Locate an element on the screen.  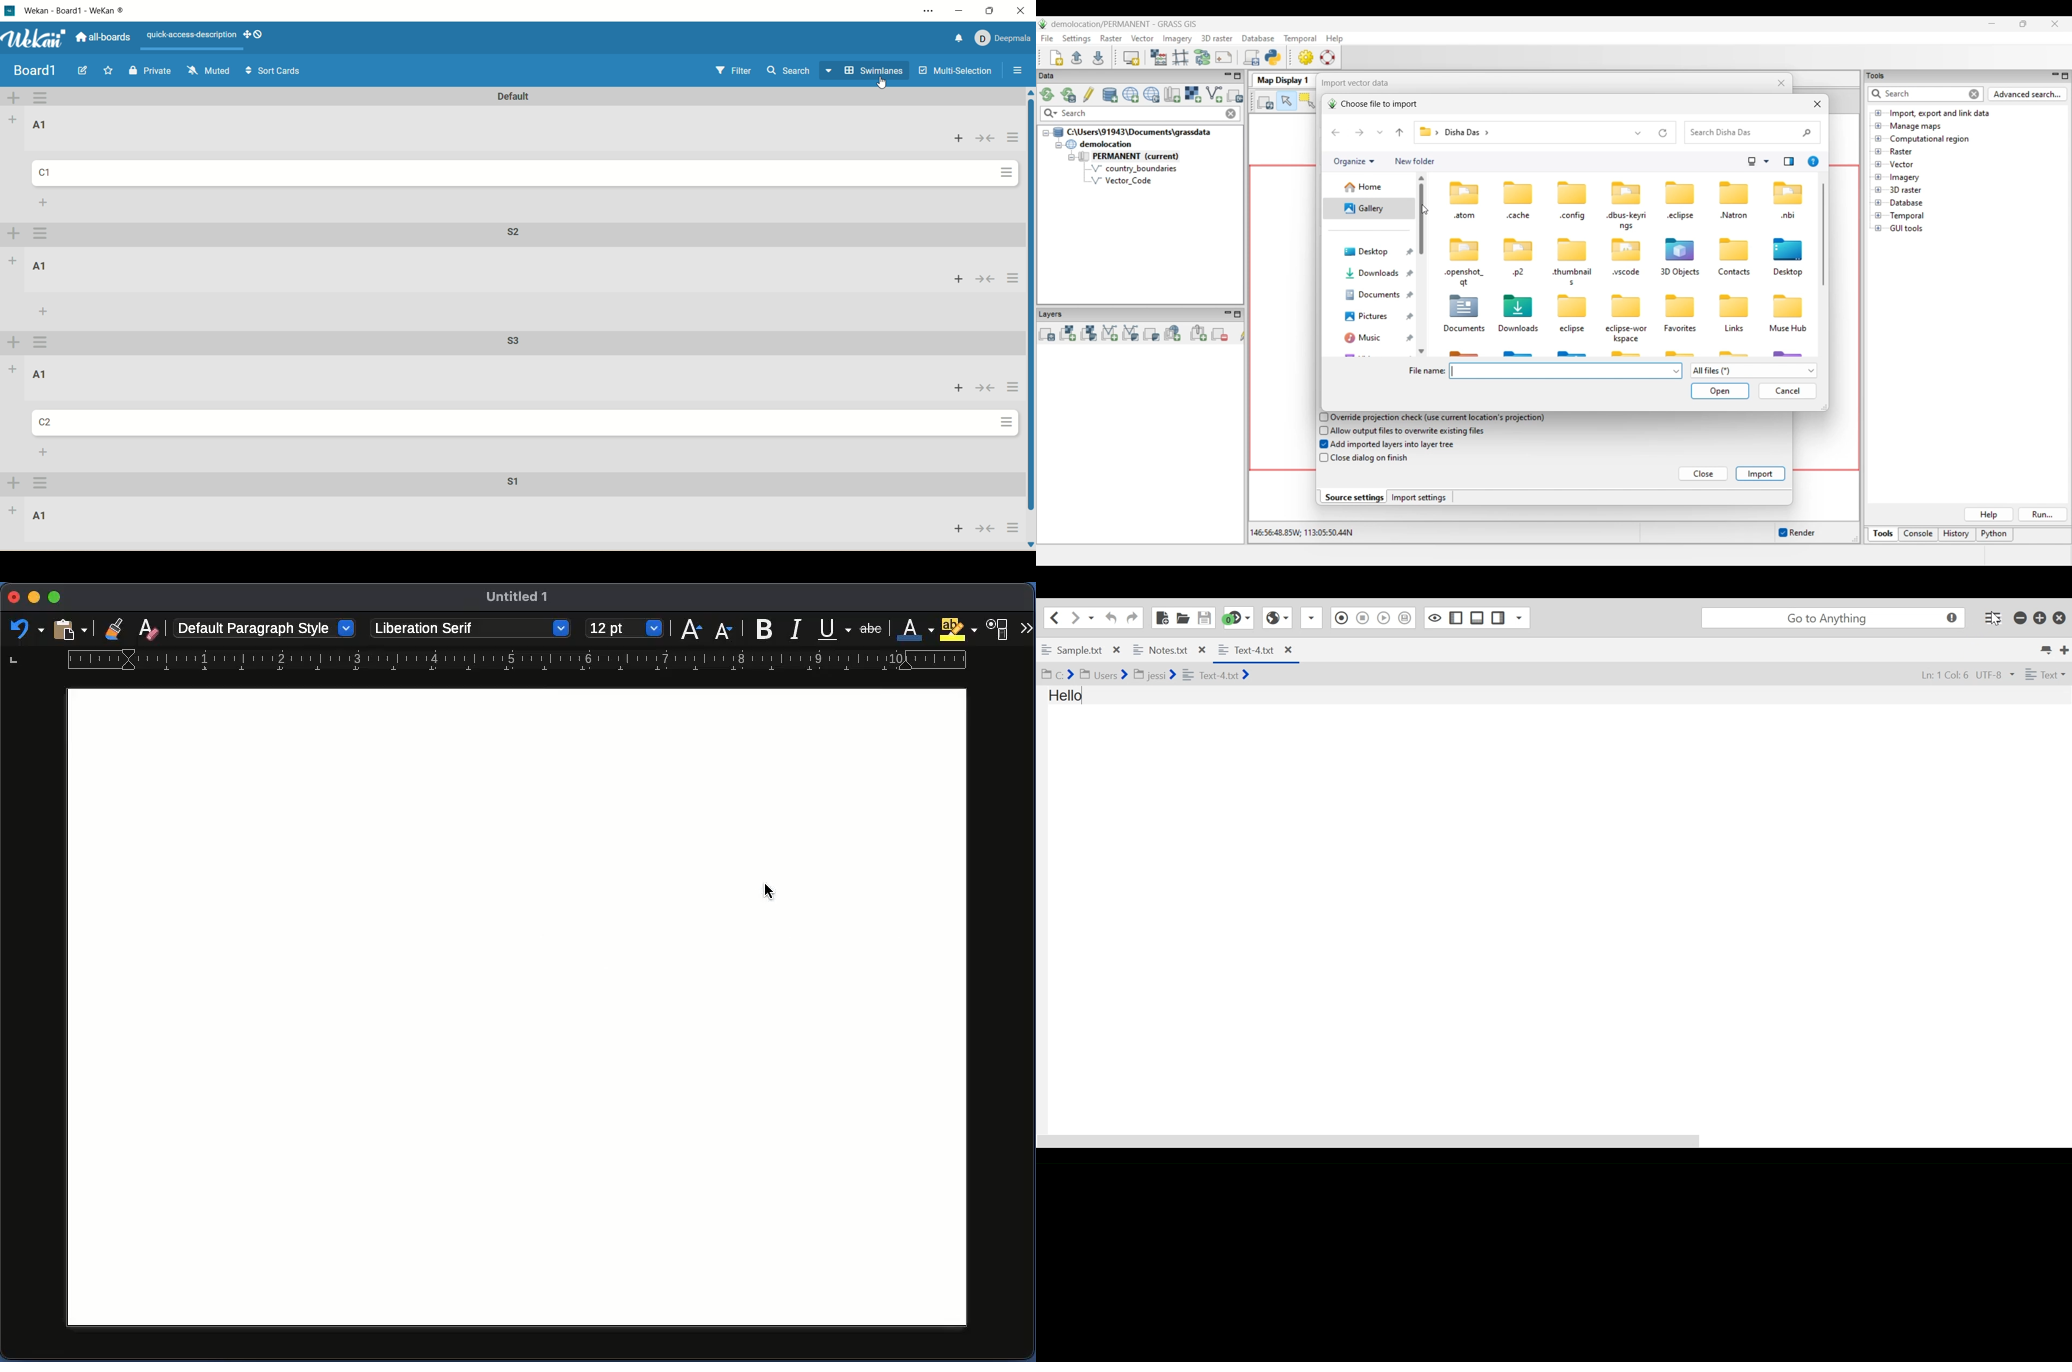
swimlane tittle is located at coordinates (509, 232).